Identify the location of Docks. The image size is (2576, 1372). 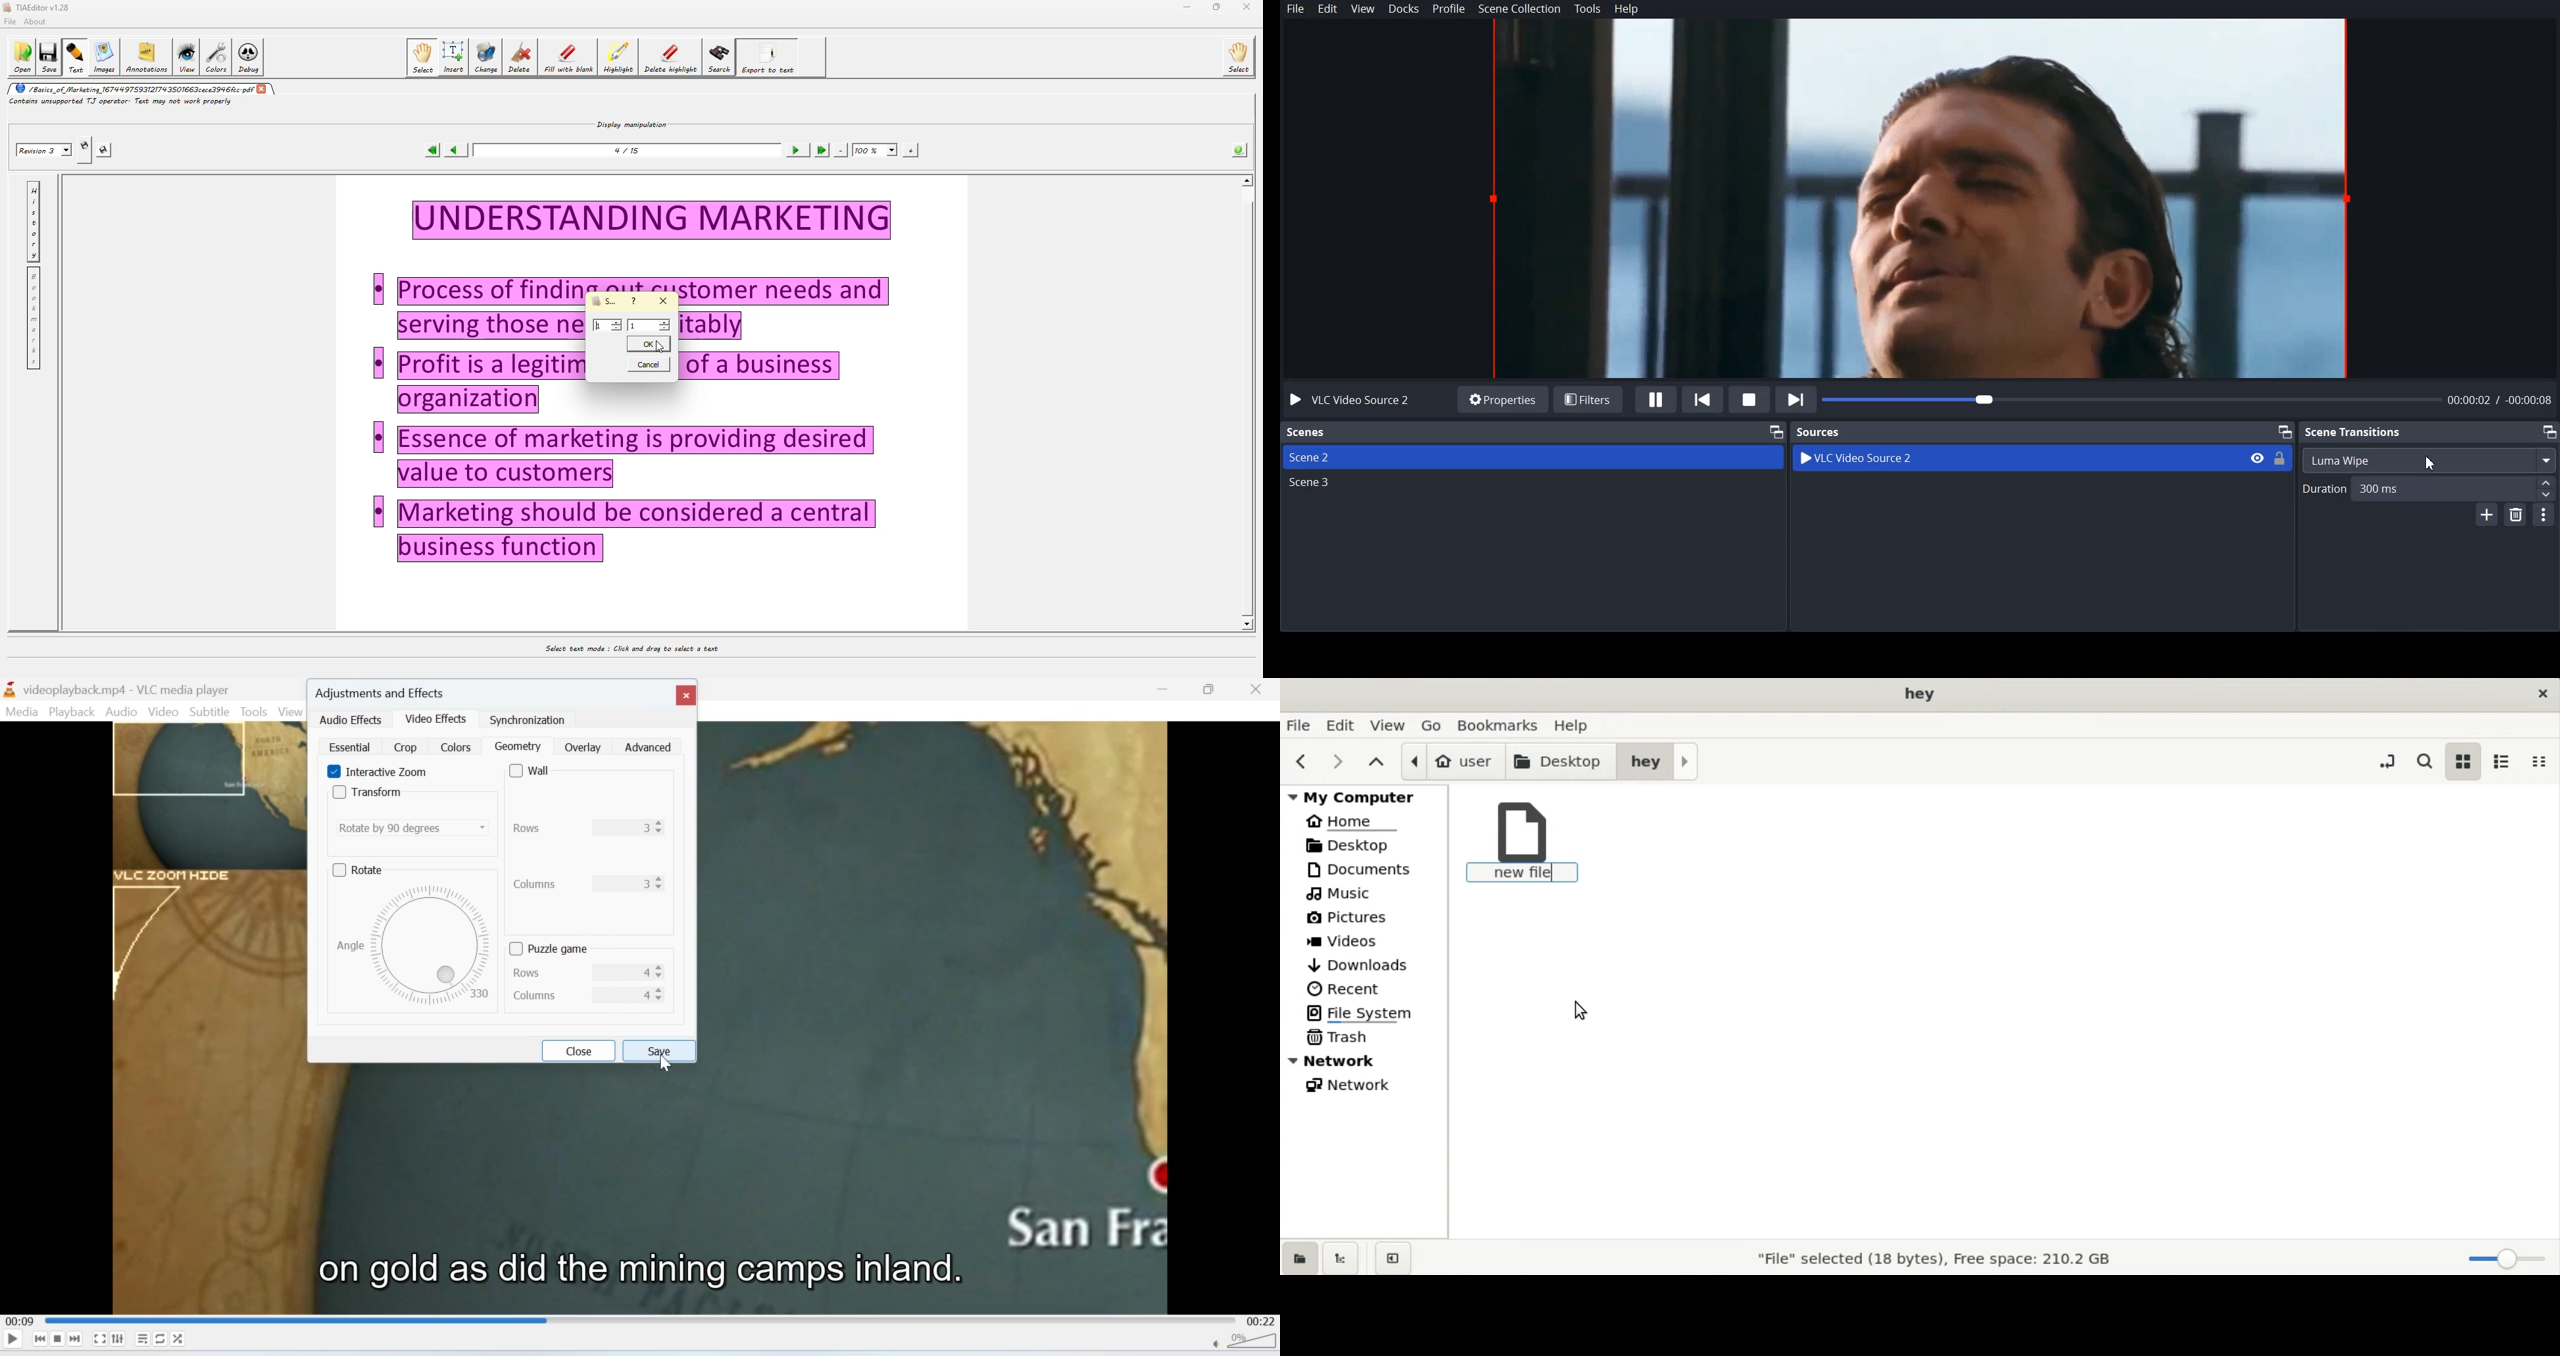
(1405, 9).